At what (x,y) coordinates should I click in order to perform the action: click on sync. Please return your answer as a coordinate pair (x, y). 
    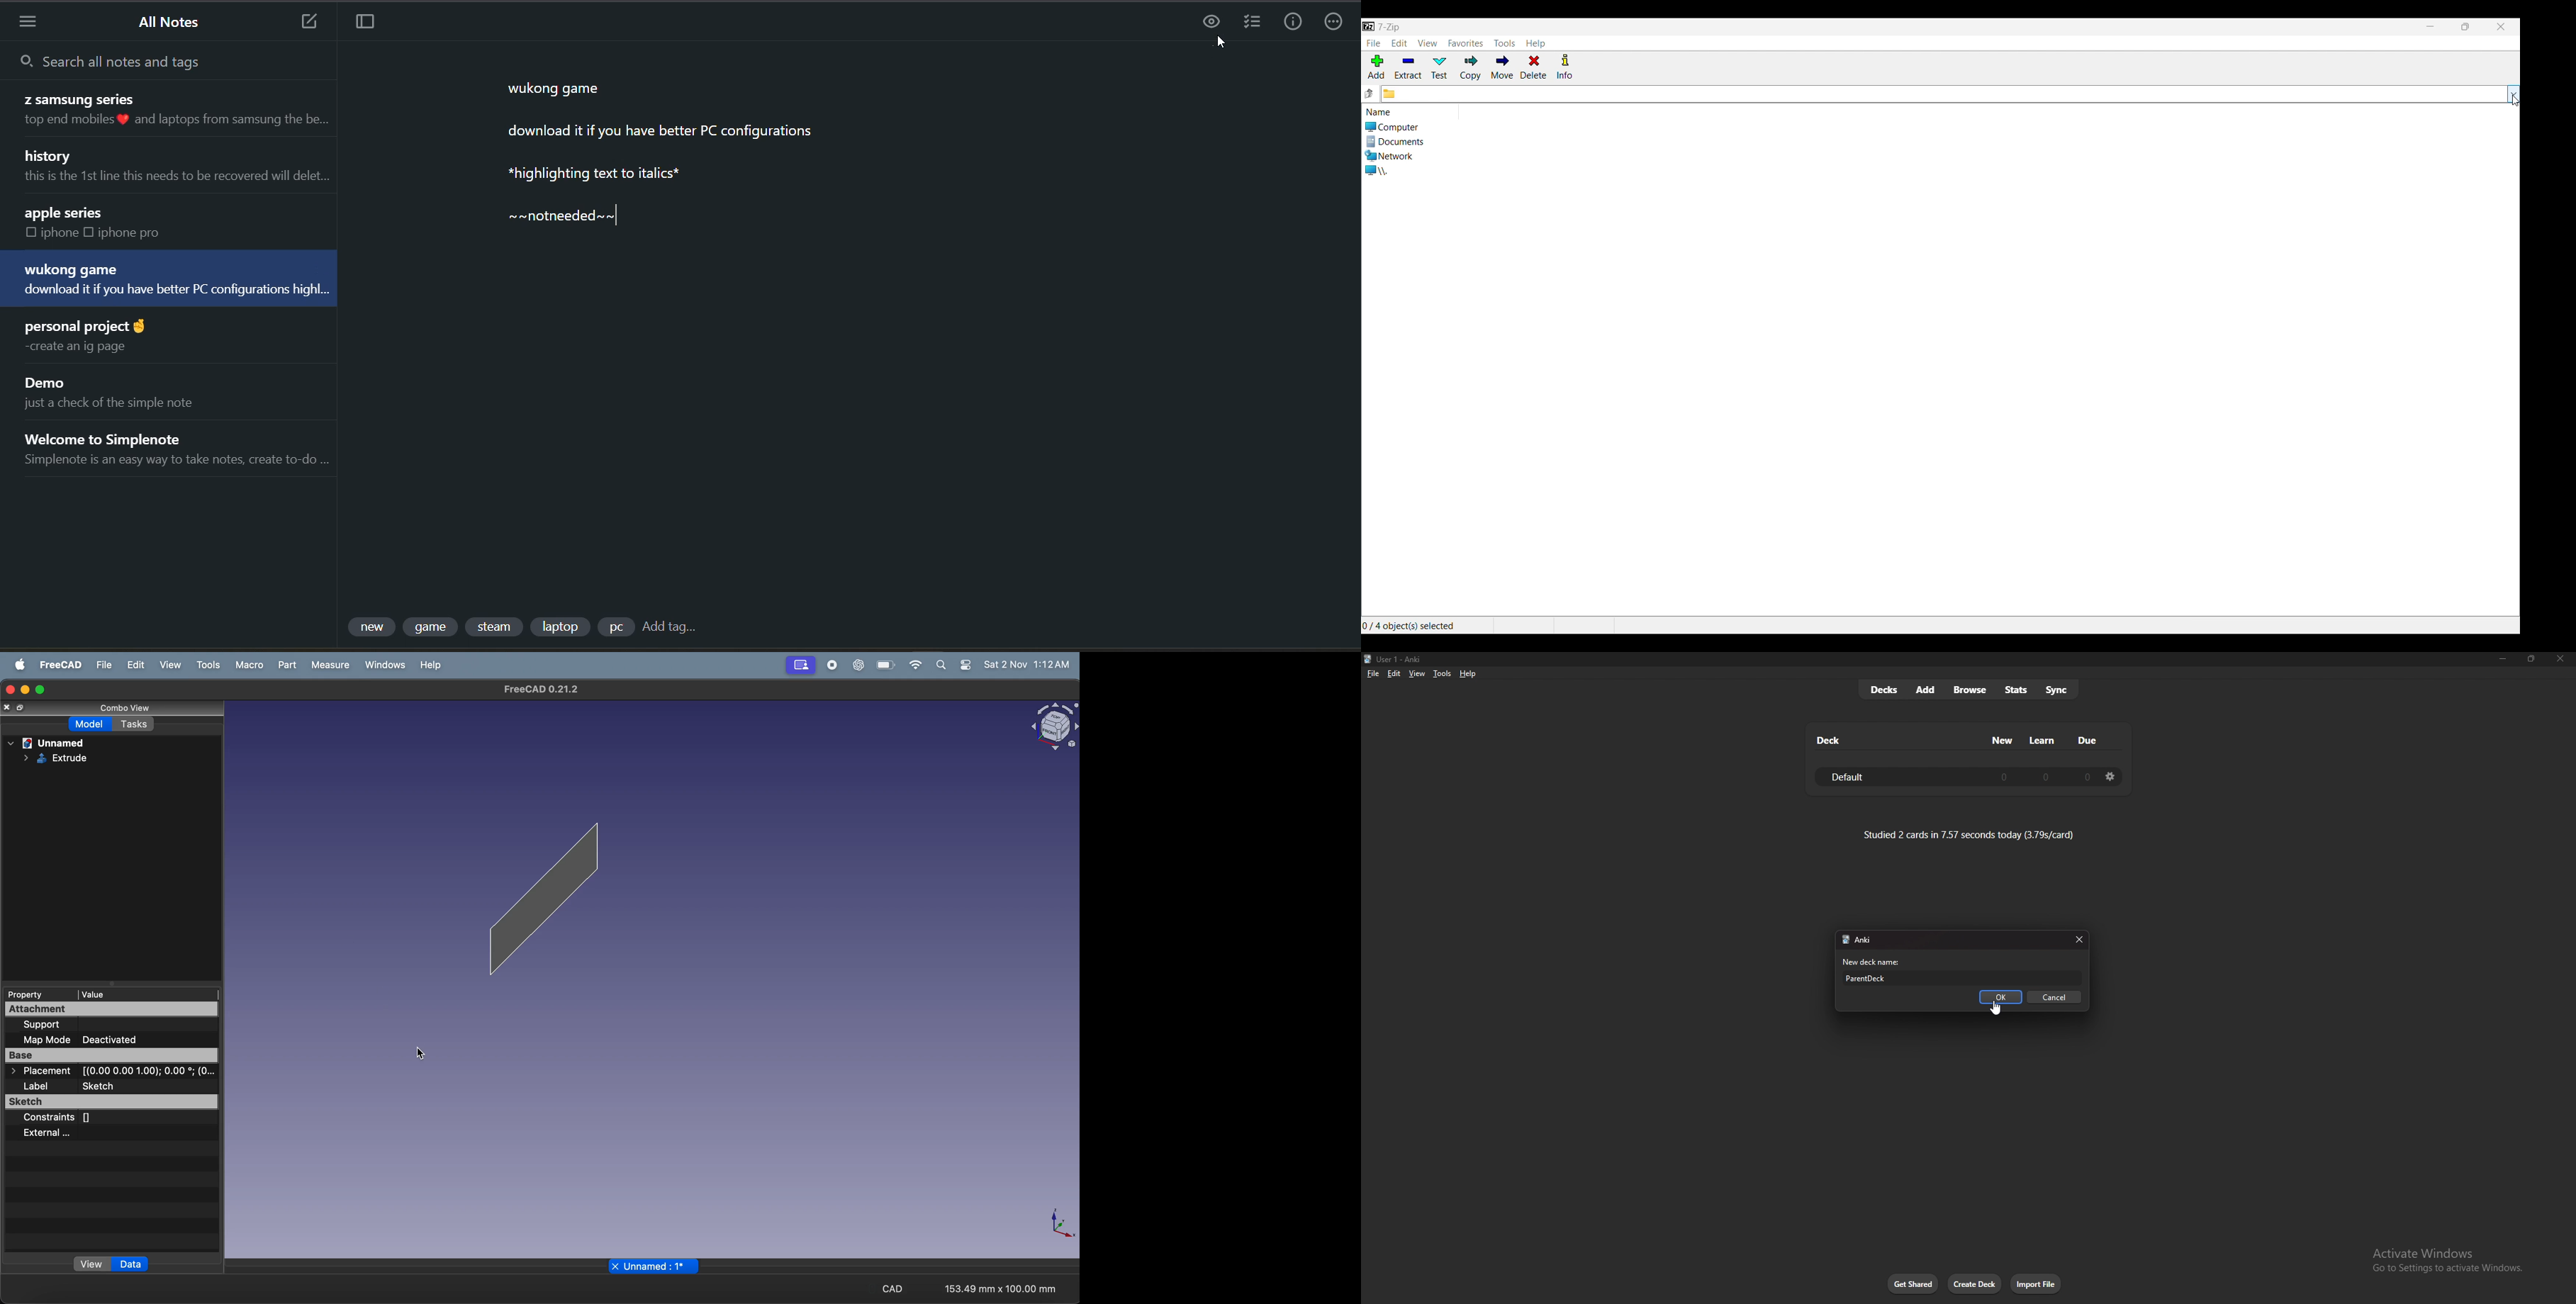
    Looking at the image, I should click on (2058, 689).